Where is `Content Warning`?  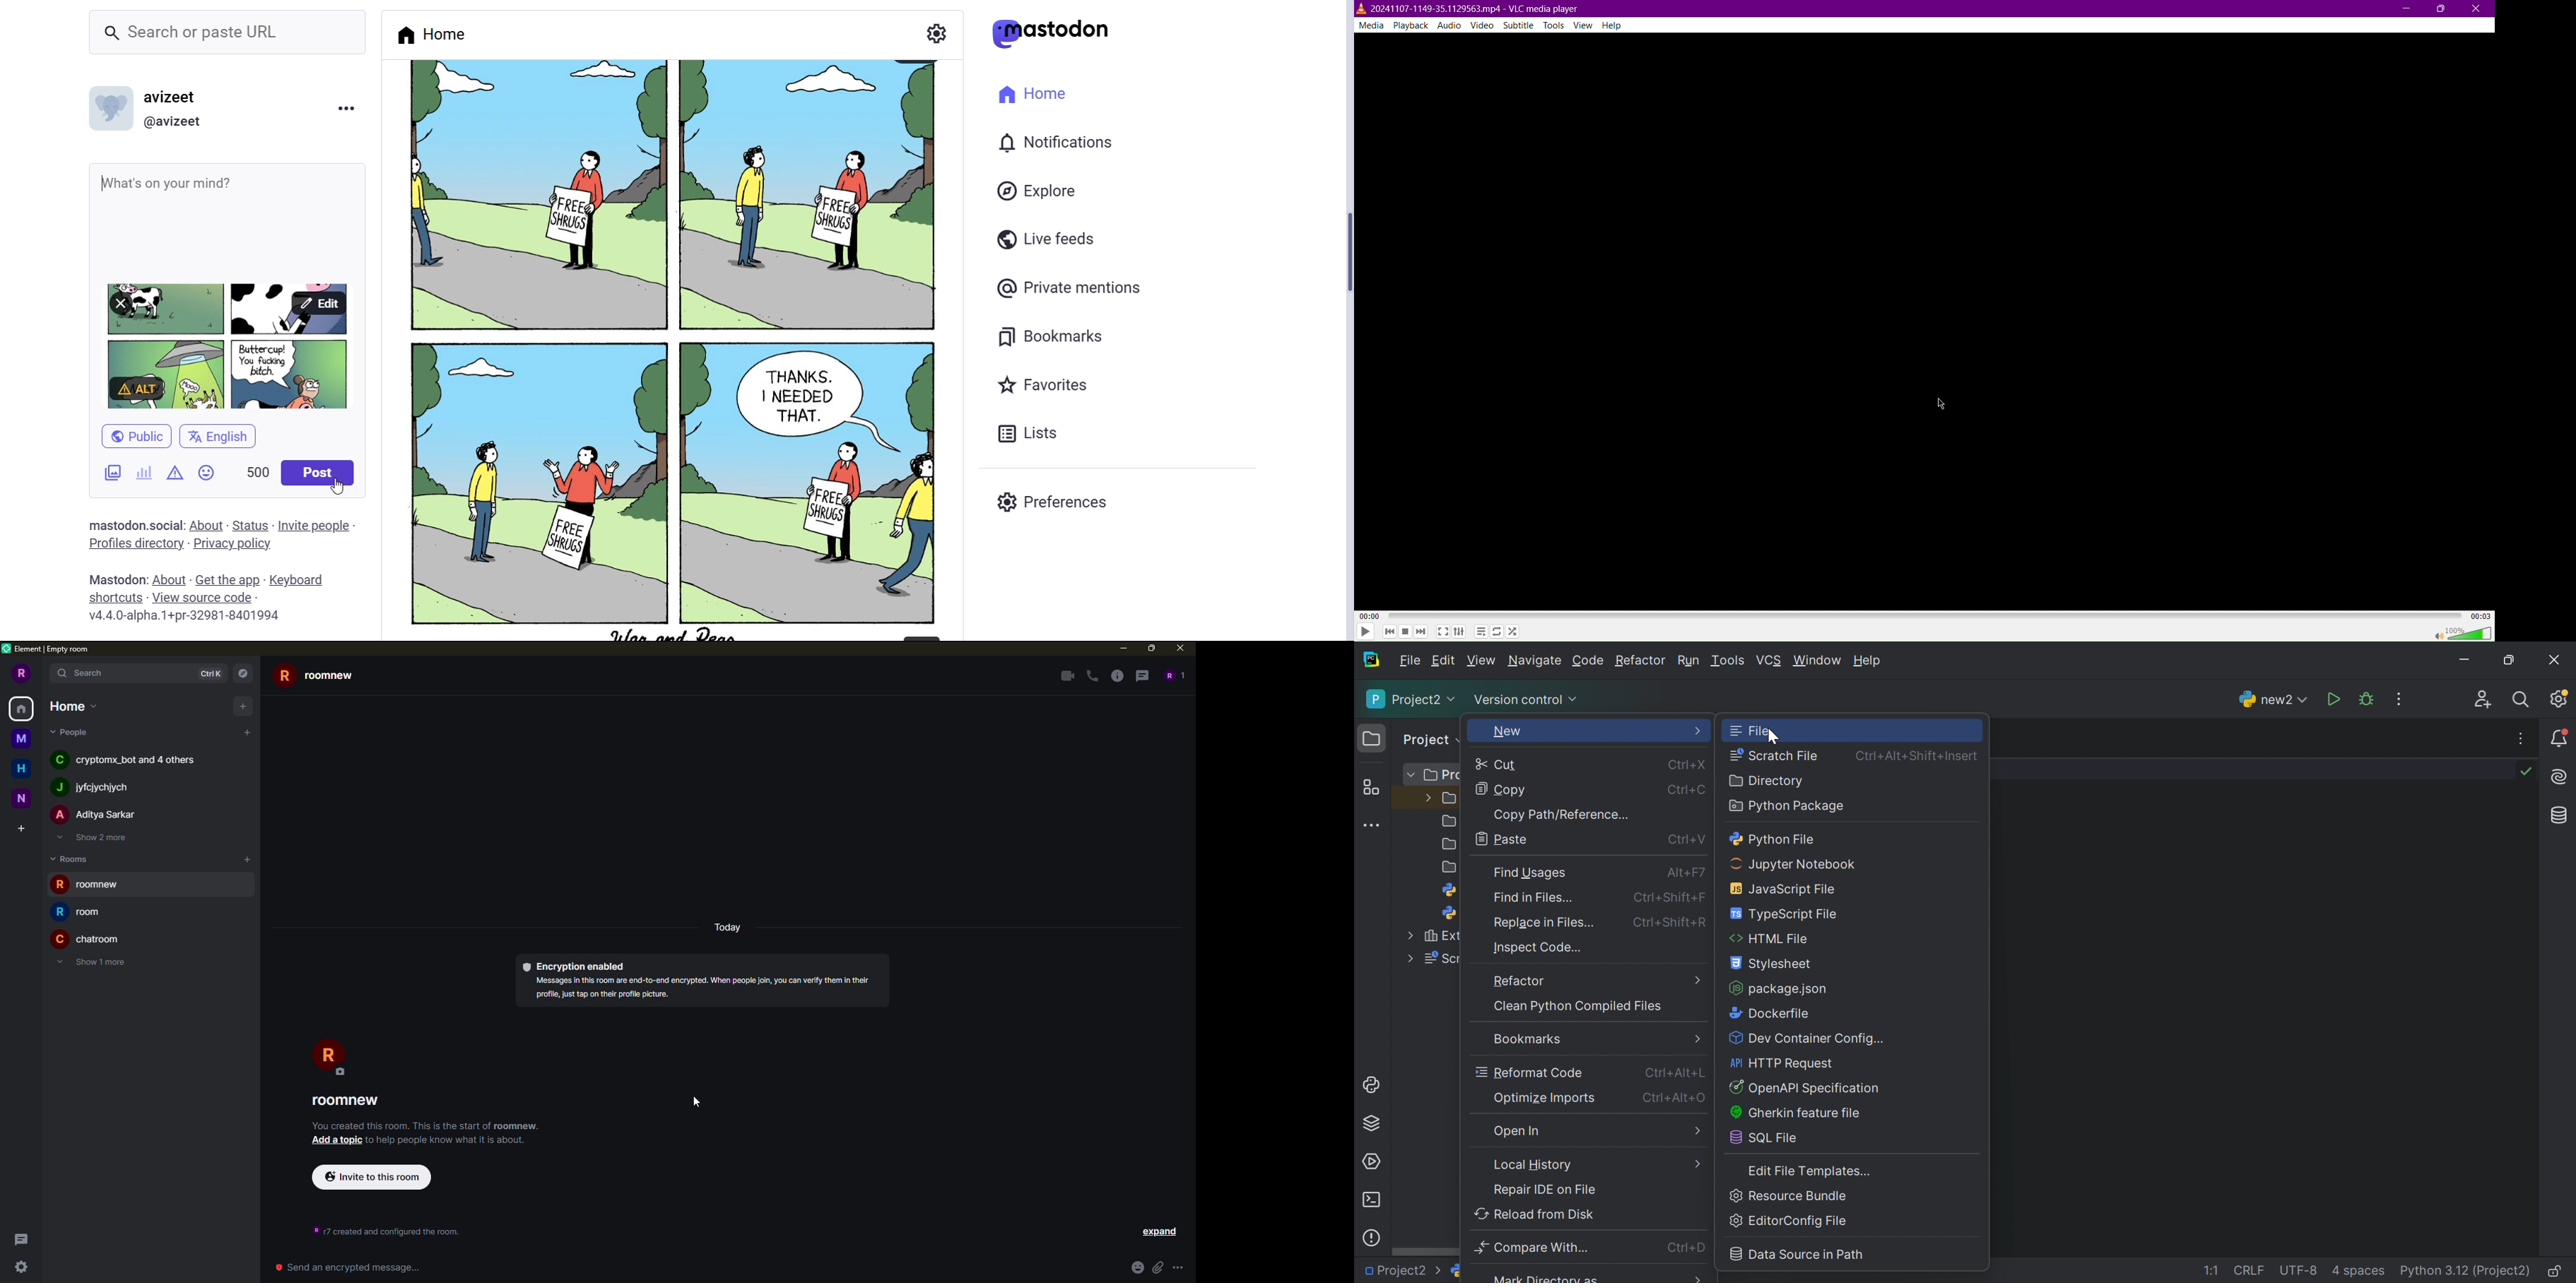
Content Warning is located at coordinates (176, 476).